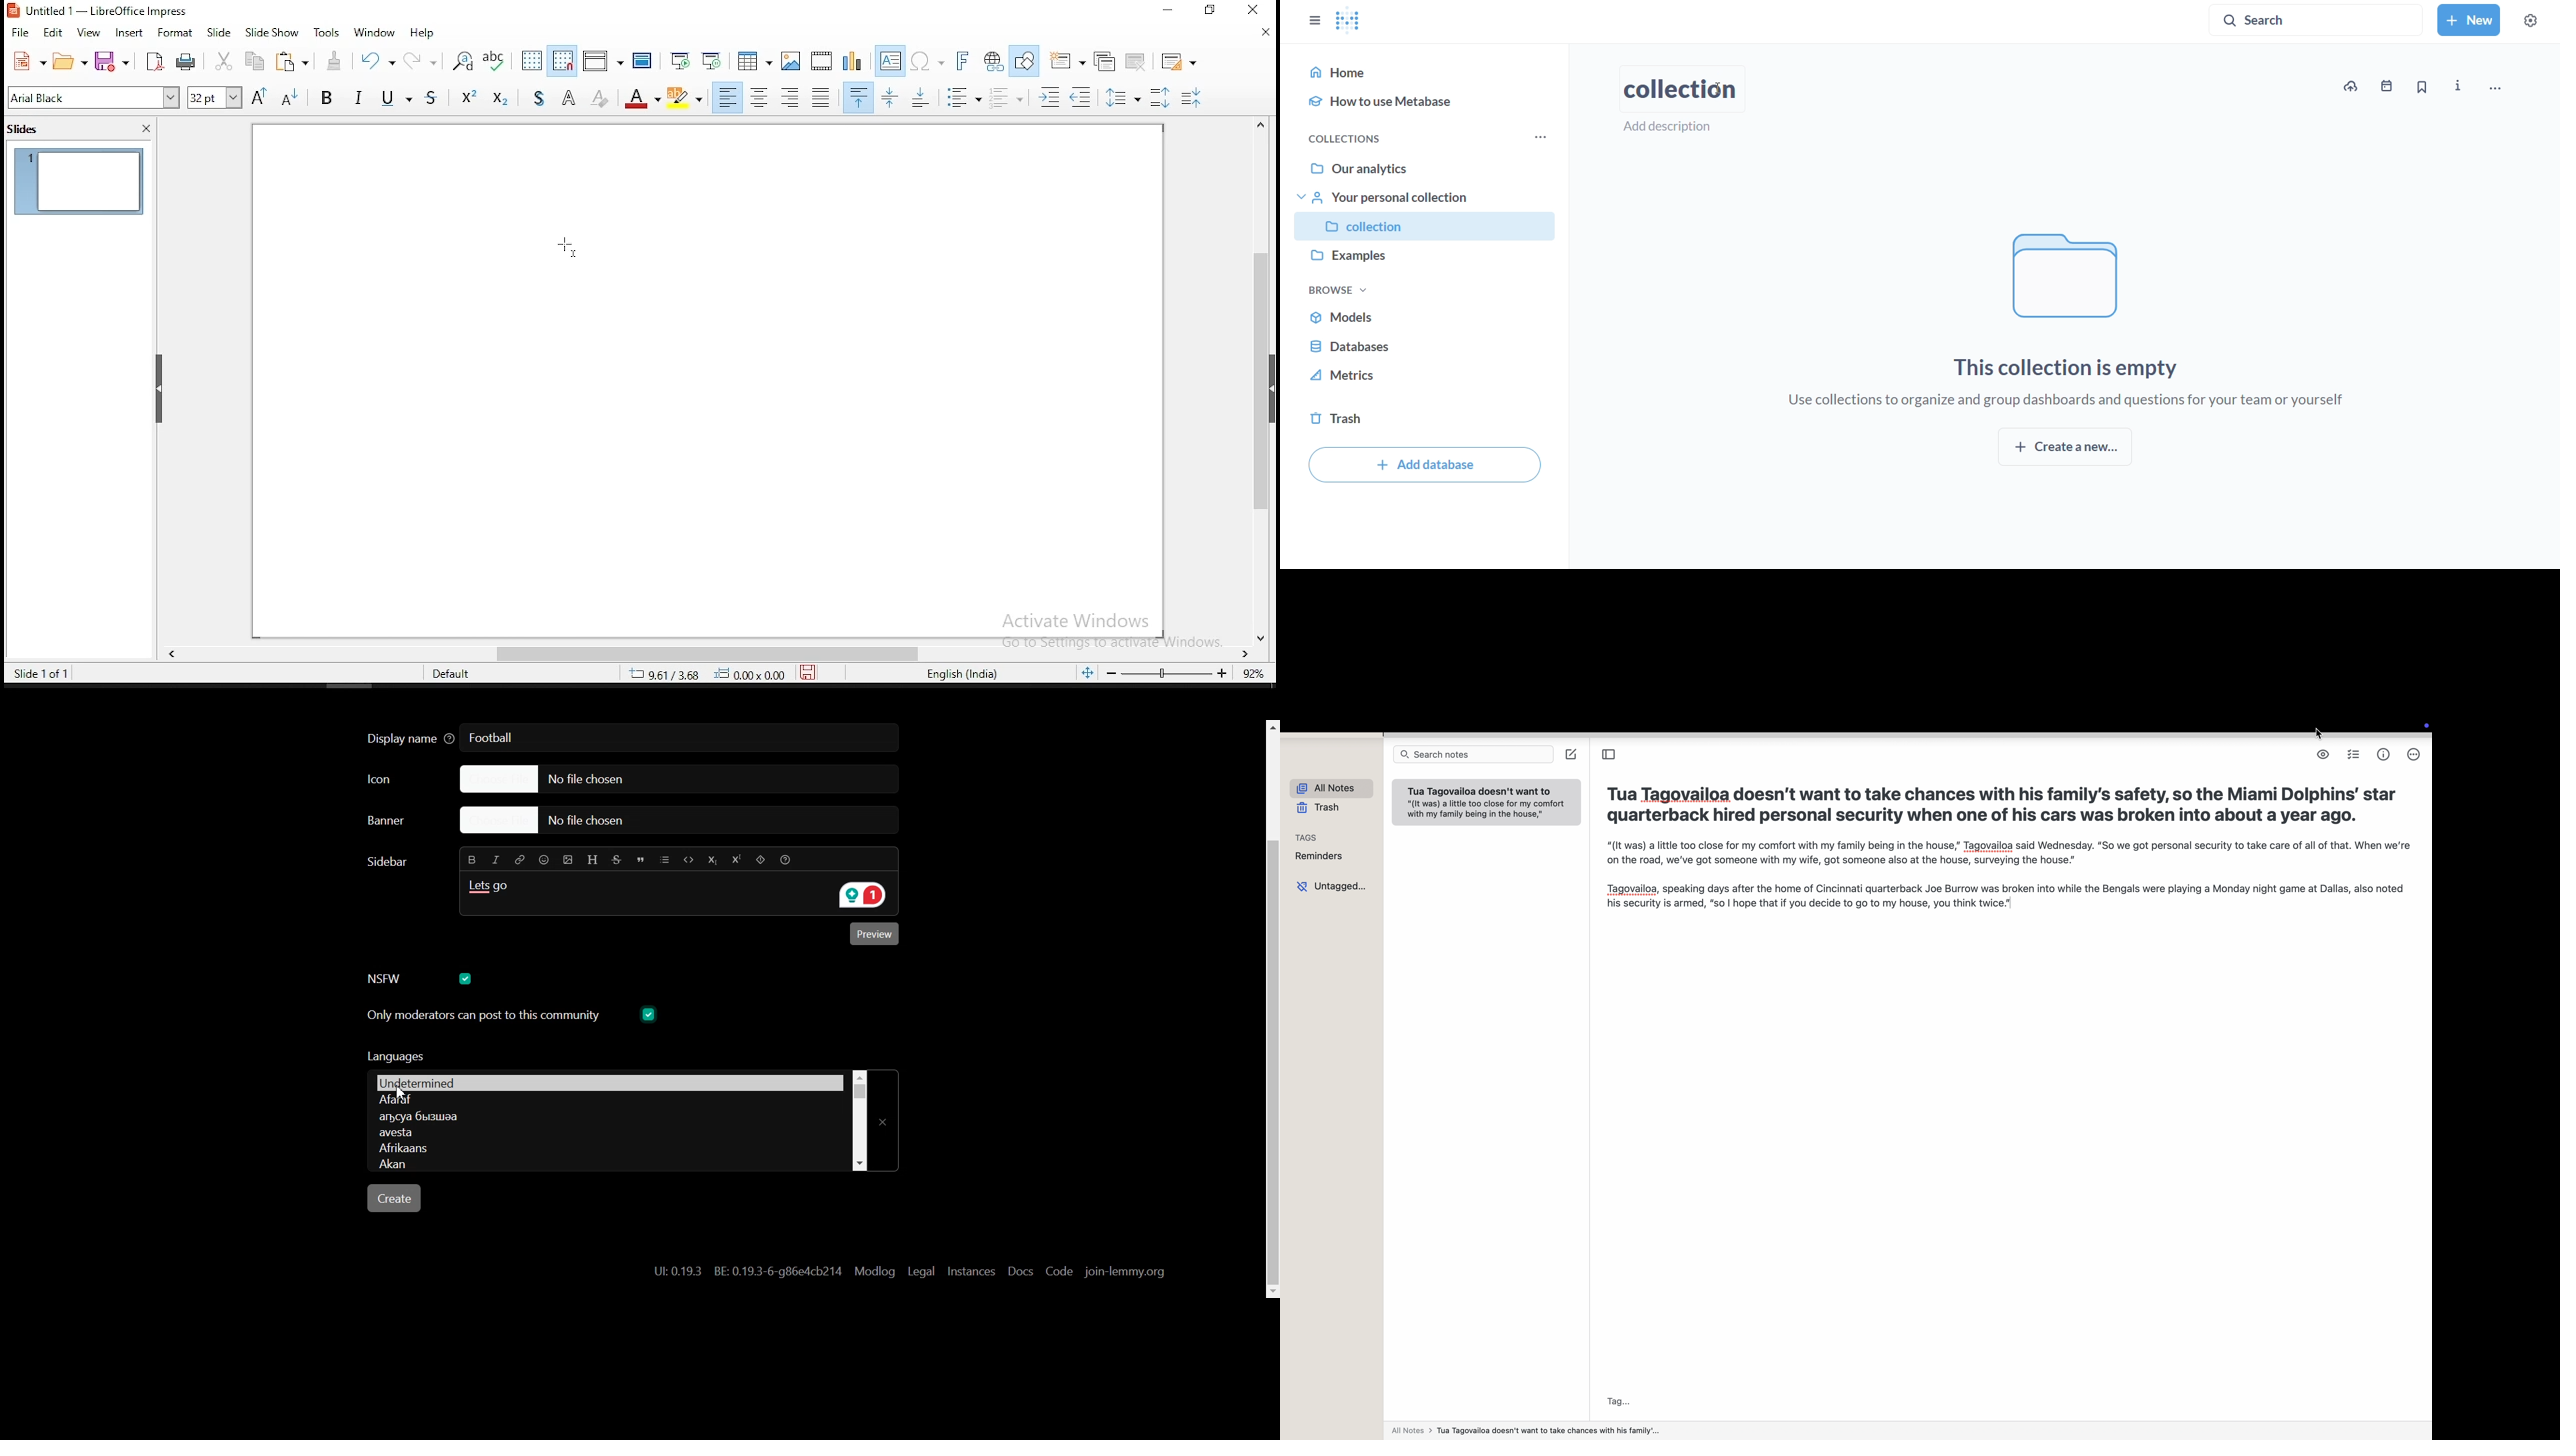  What do you see at coordinates (2383, 755) in the screenshot?
I see `metrics` at bounding box center [2383, 755].